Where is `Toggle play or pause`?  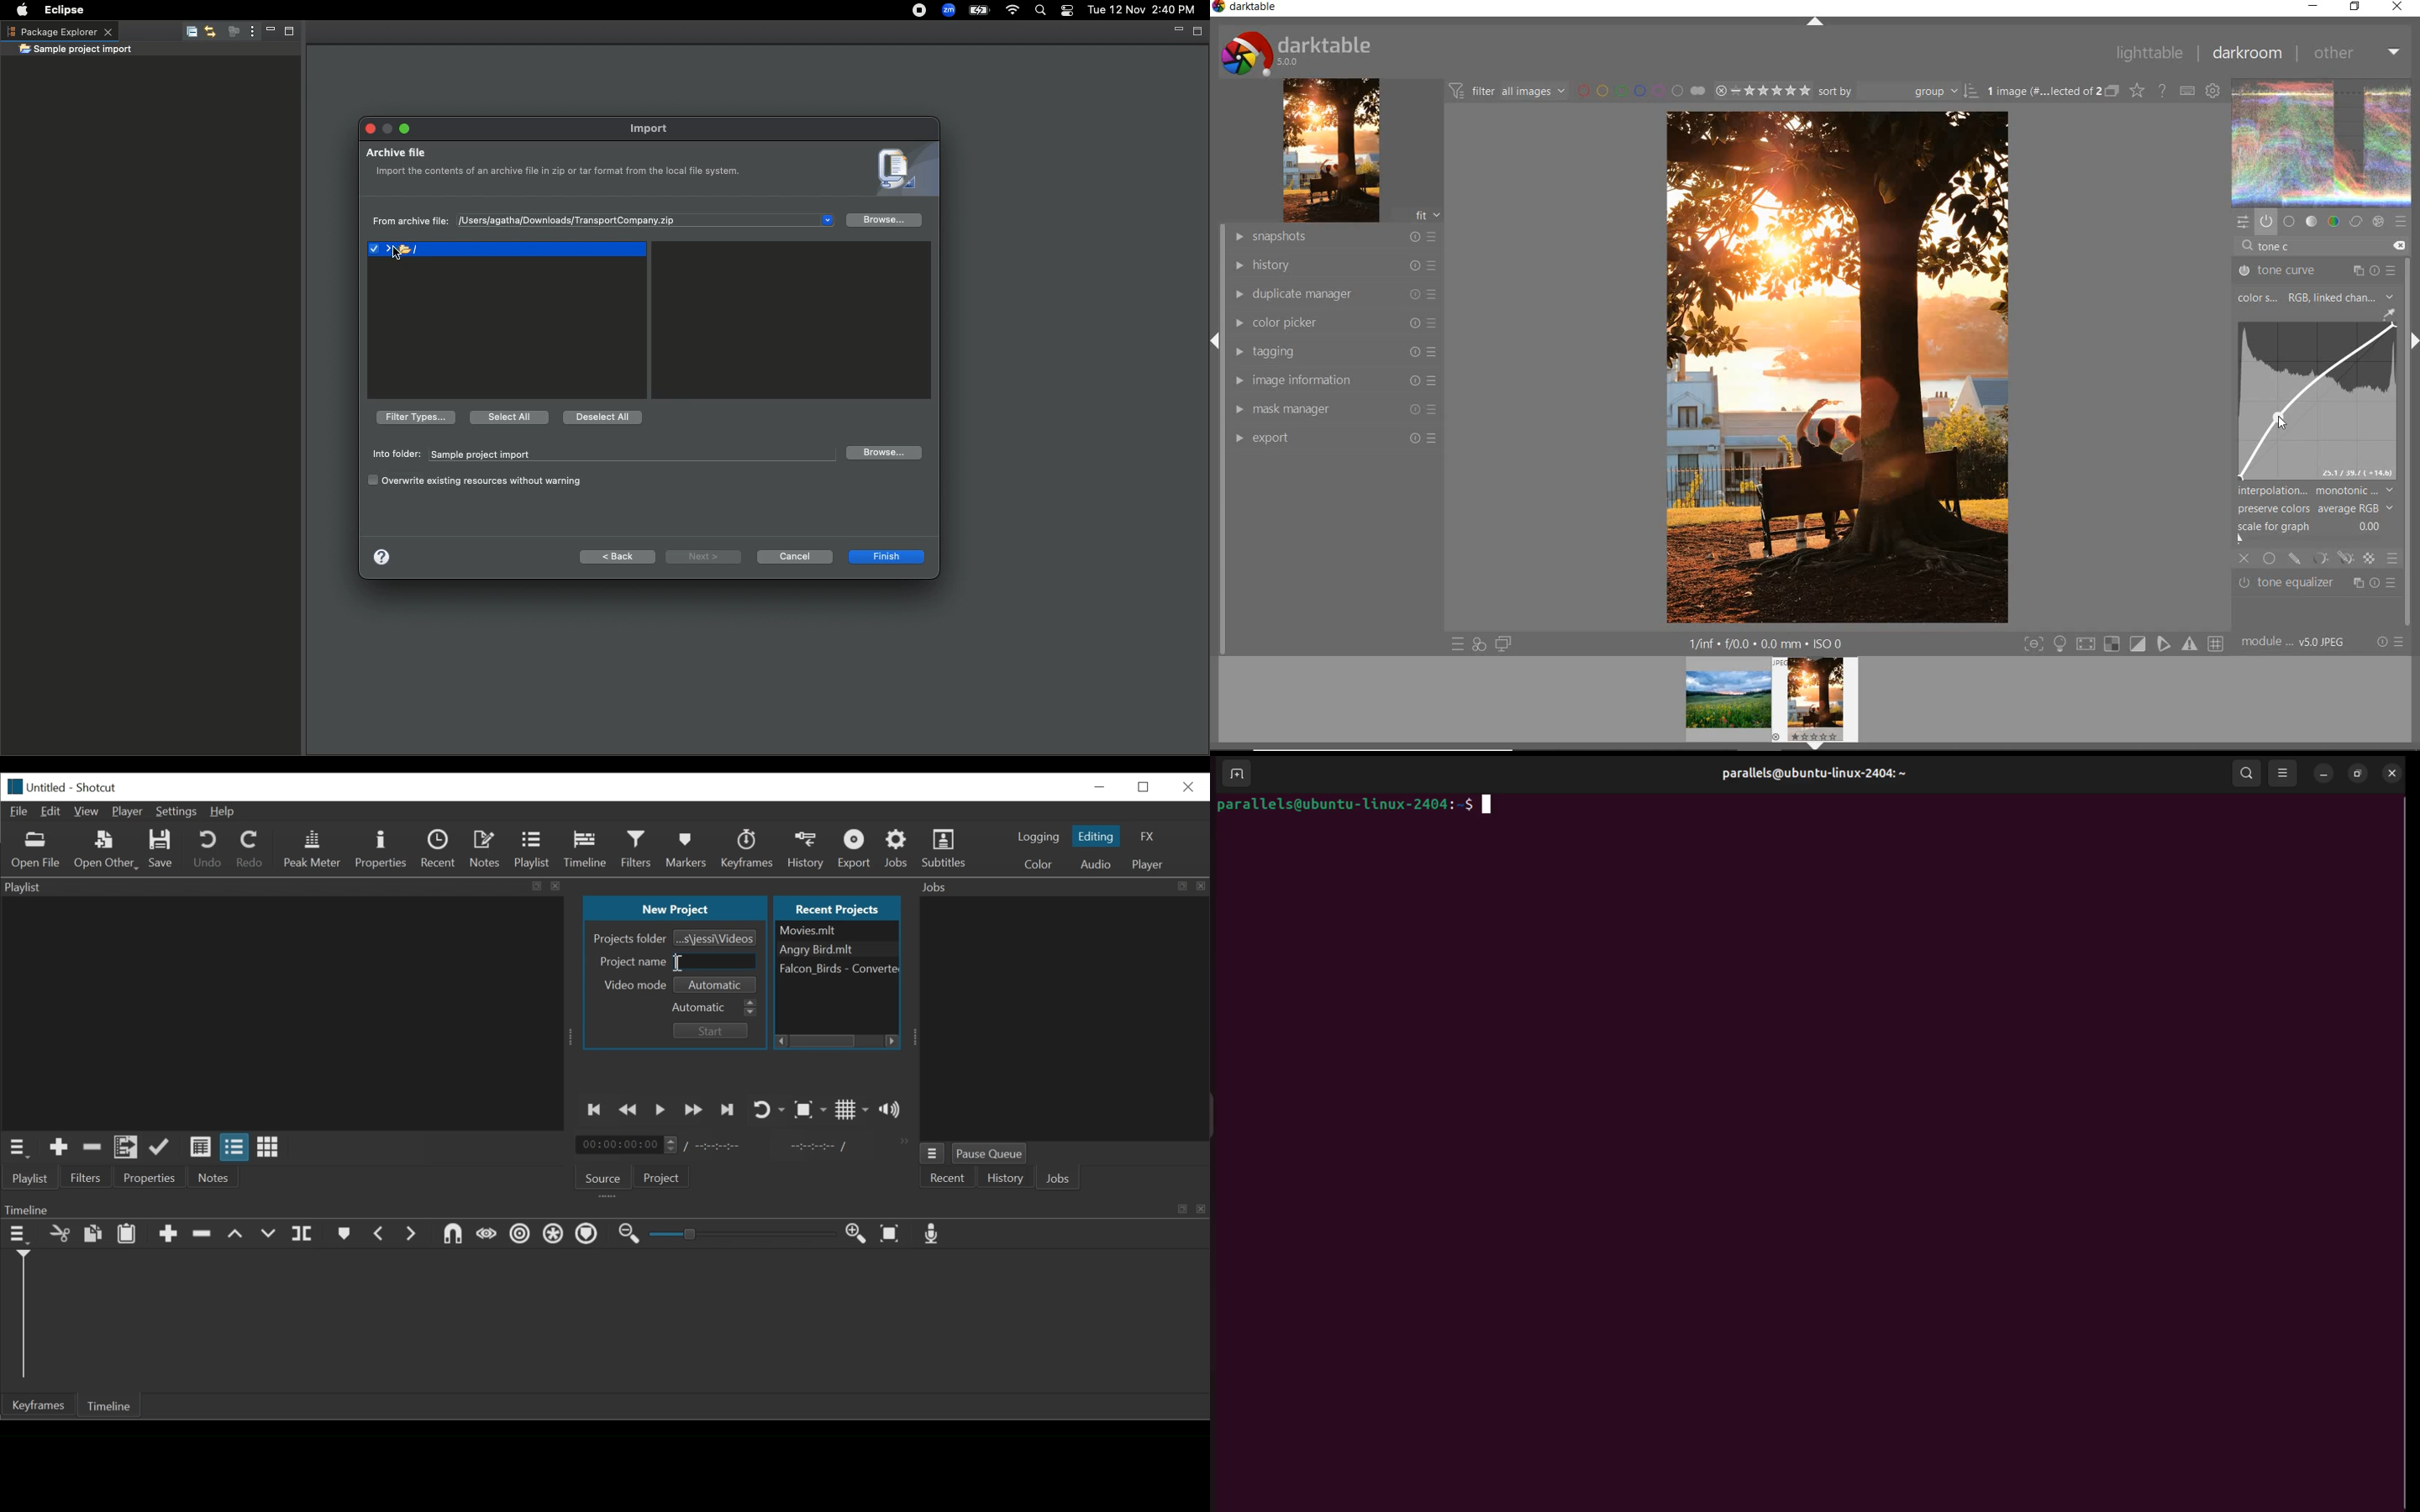
Toggle play or pause is located at coordinates (660, 1111).